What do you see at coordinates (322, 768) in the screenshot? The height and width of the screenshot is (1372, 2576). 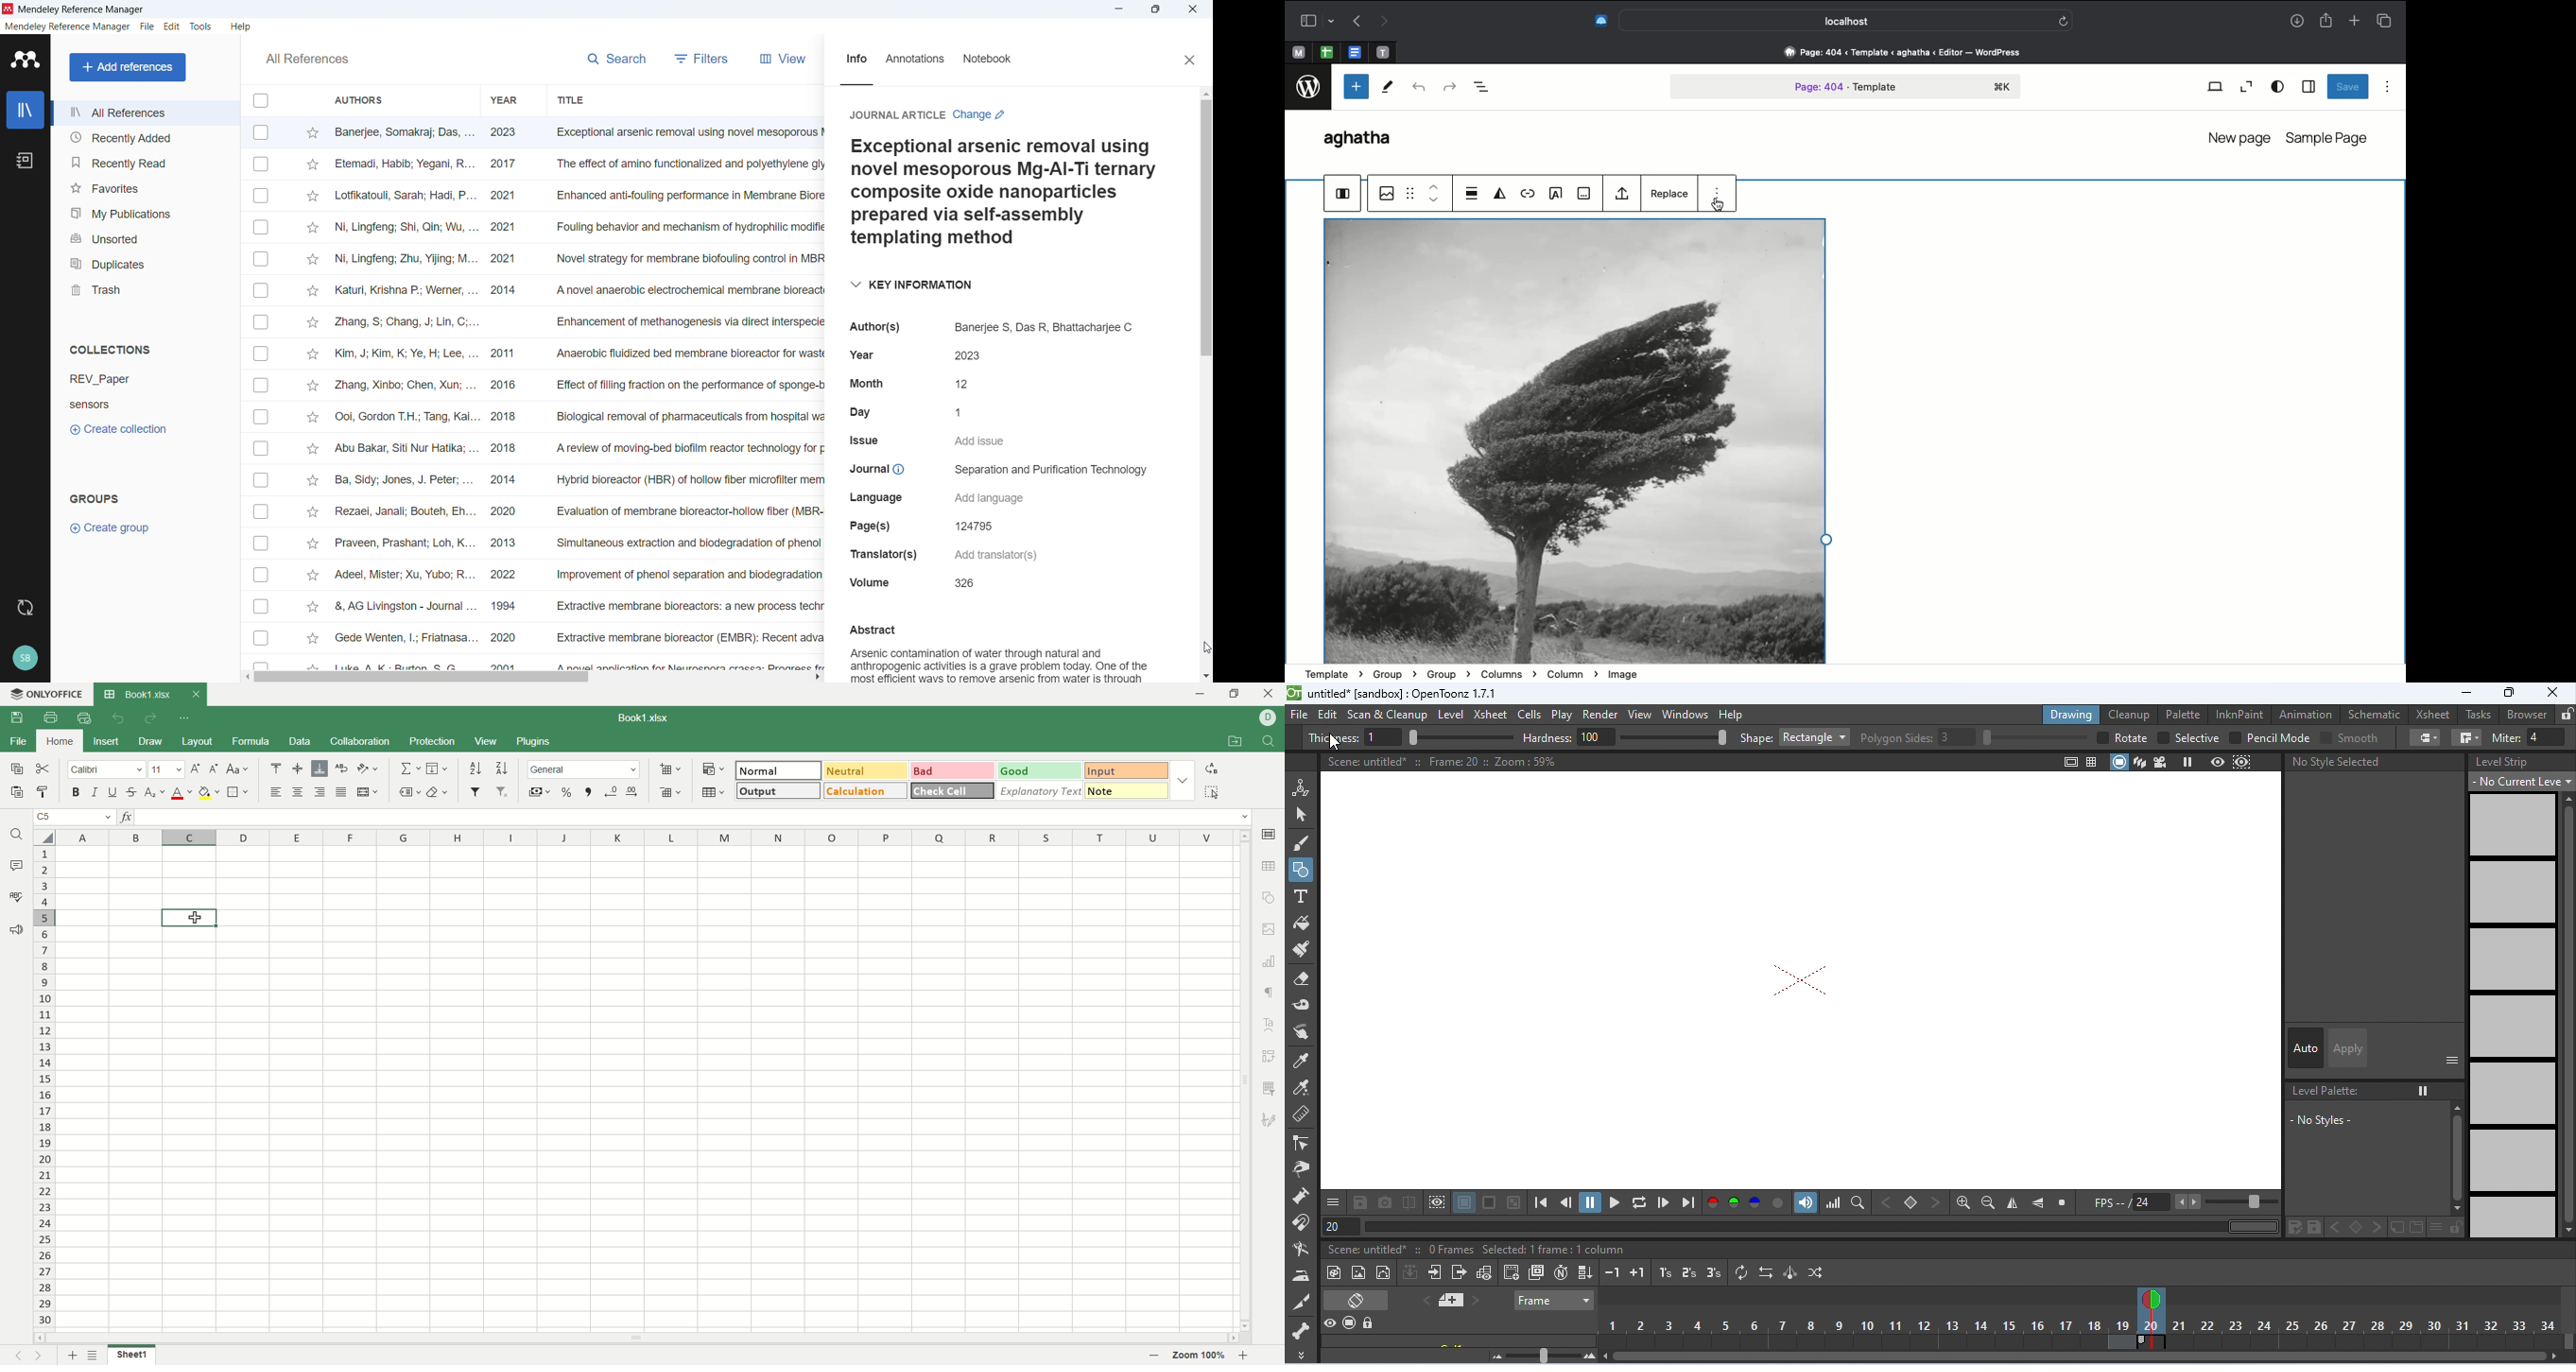 I see `align bottom` at bounding box center [322, 768].